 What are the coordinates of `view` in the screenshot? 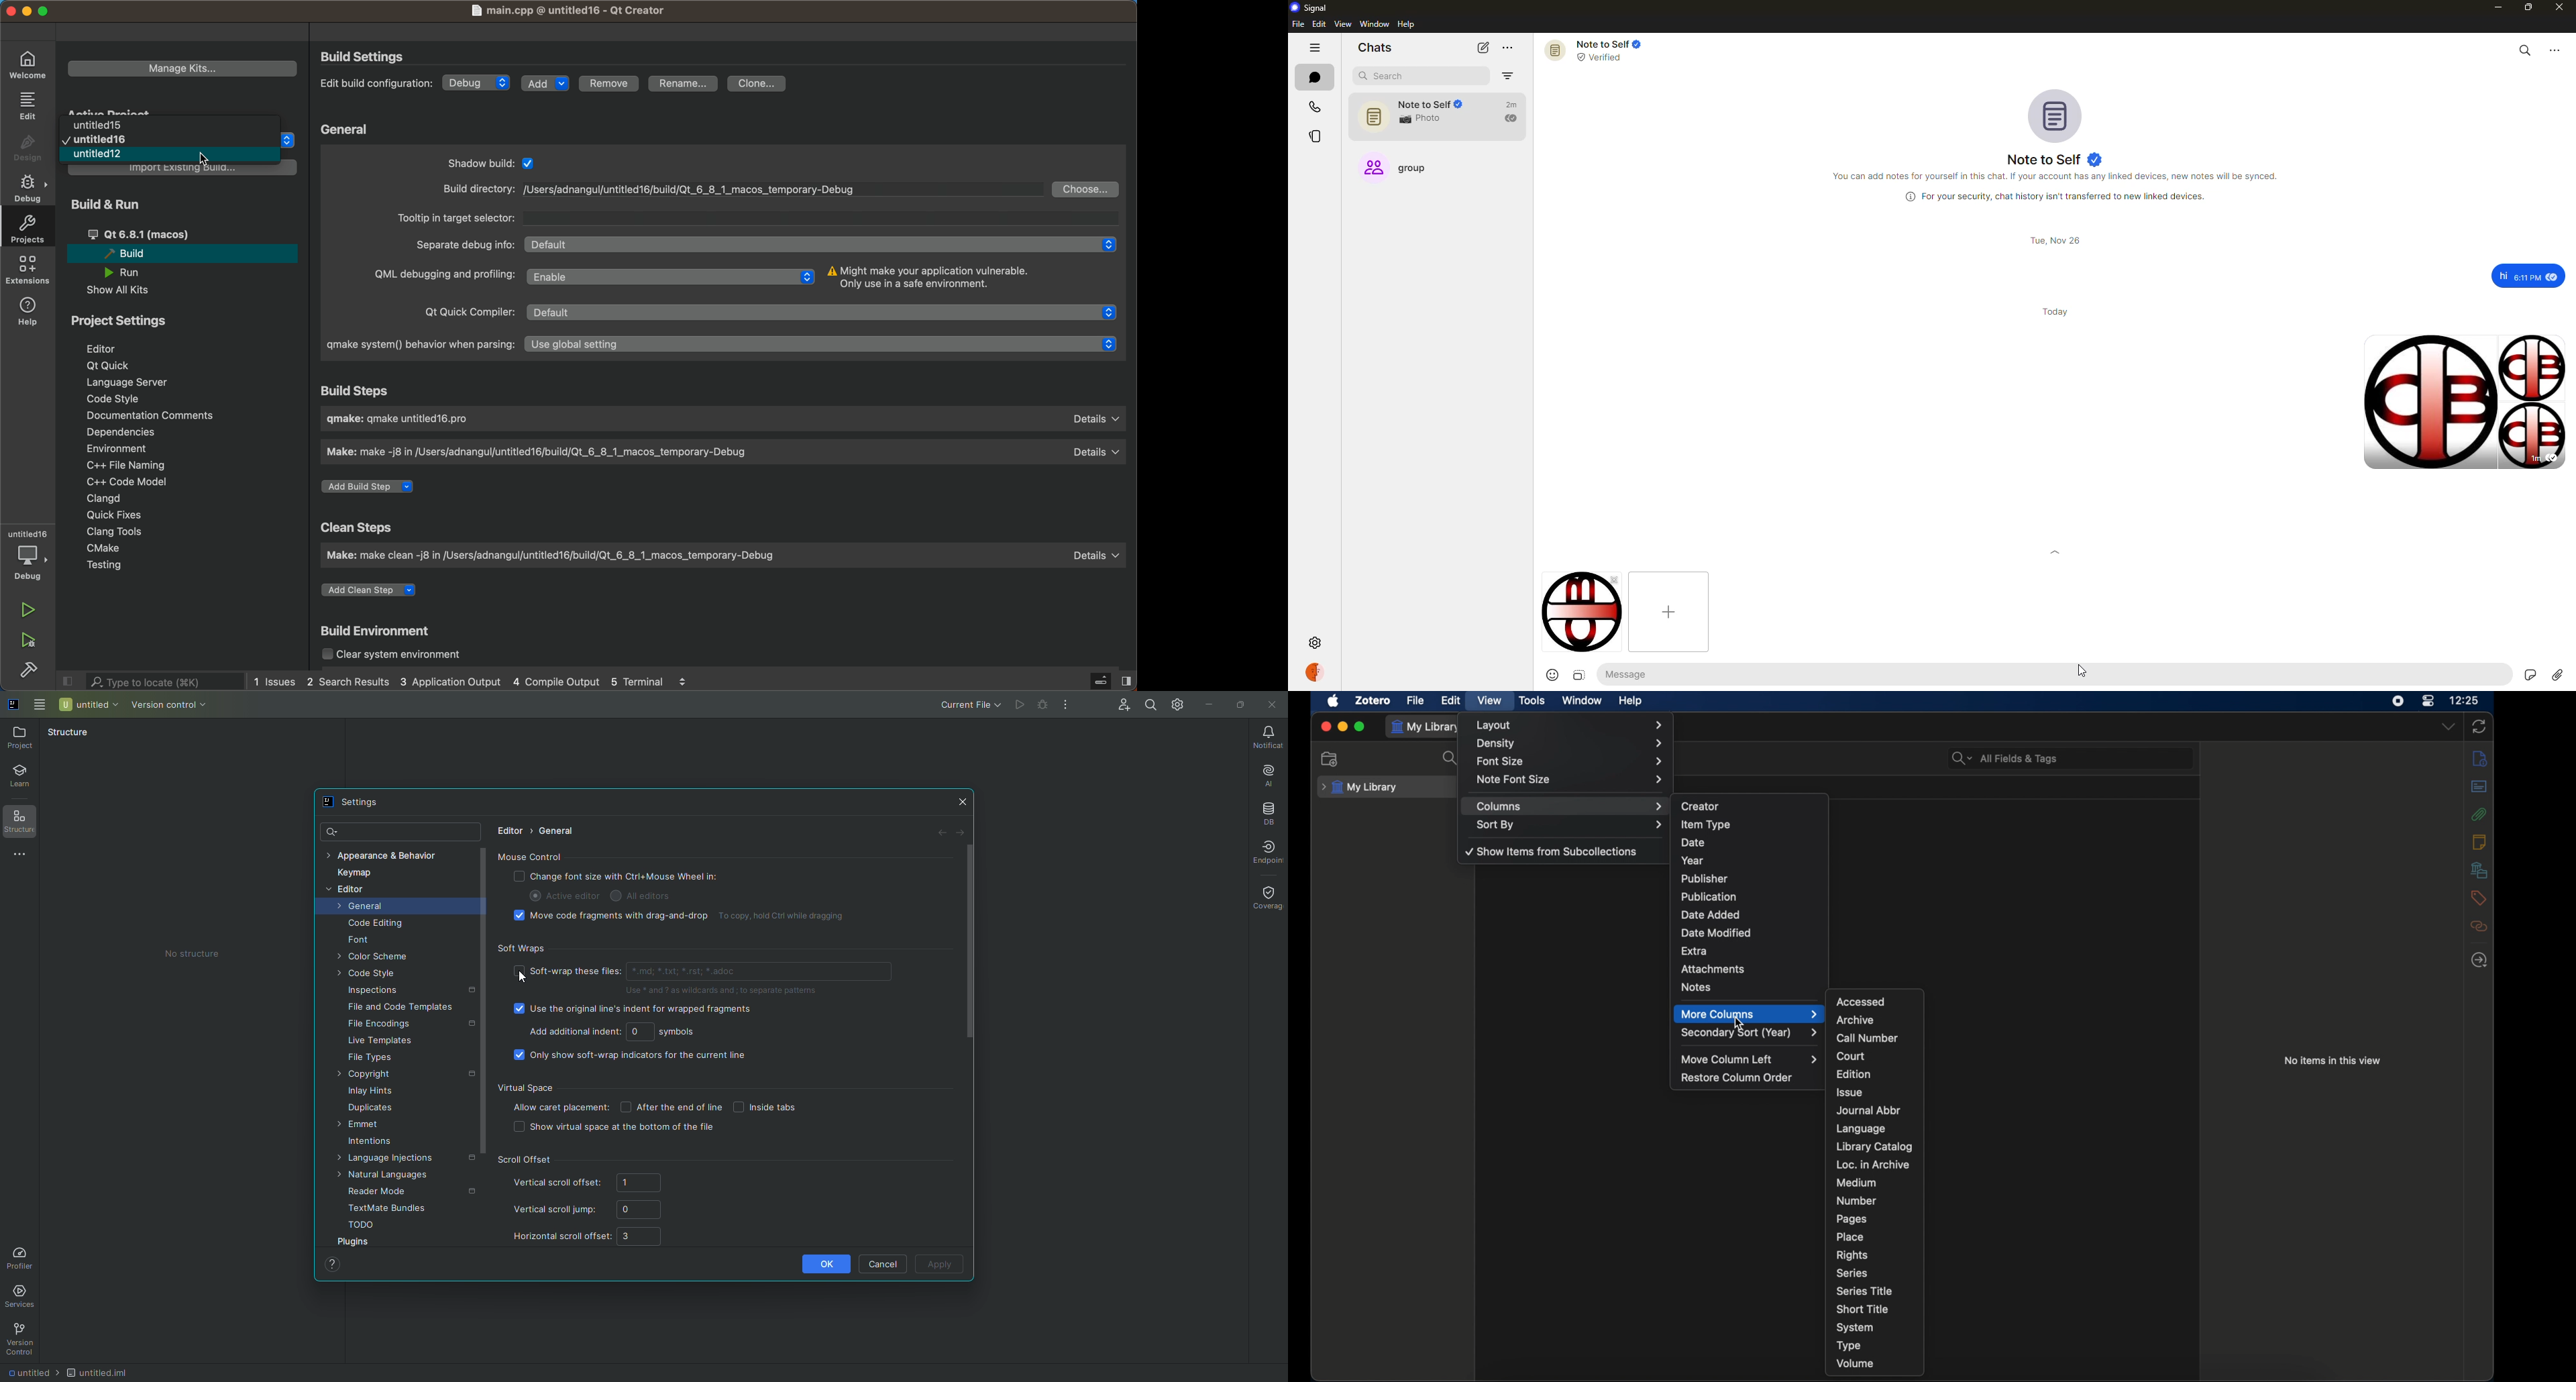 It's located at (1489, 701).